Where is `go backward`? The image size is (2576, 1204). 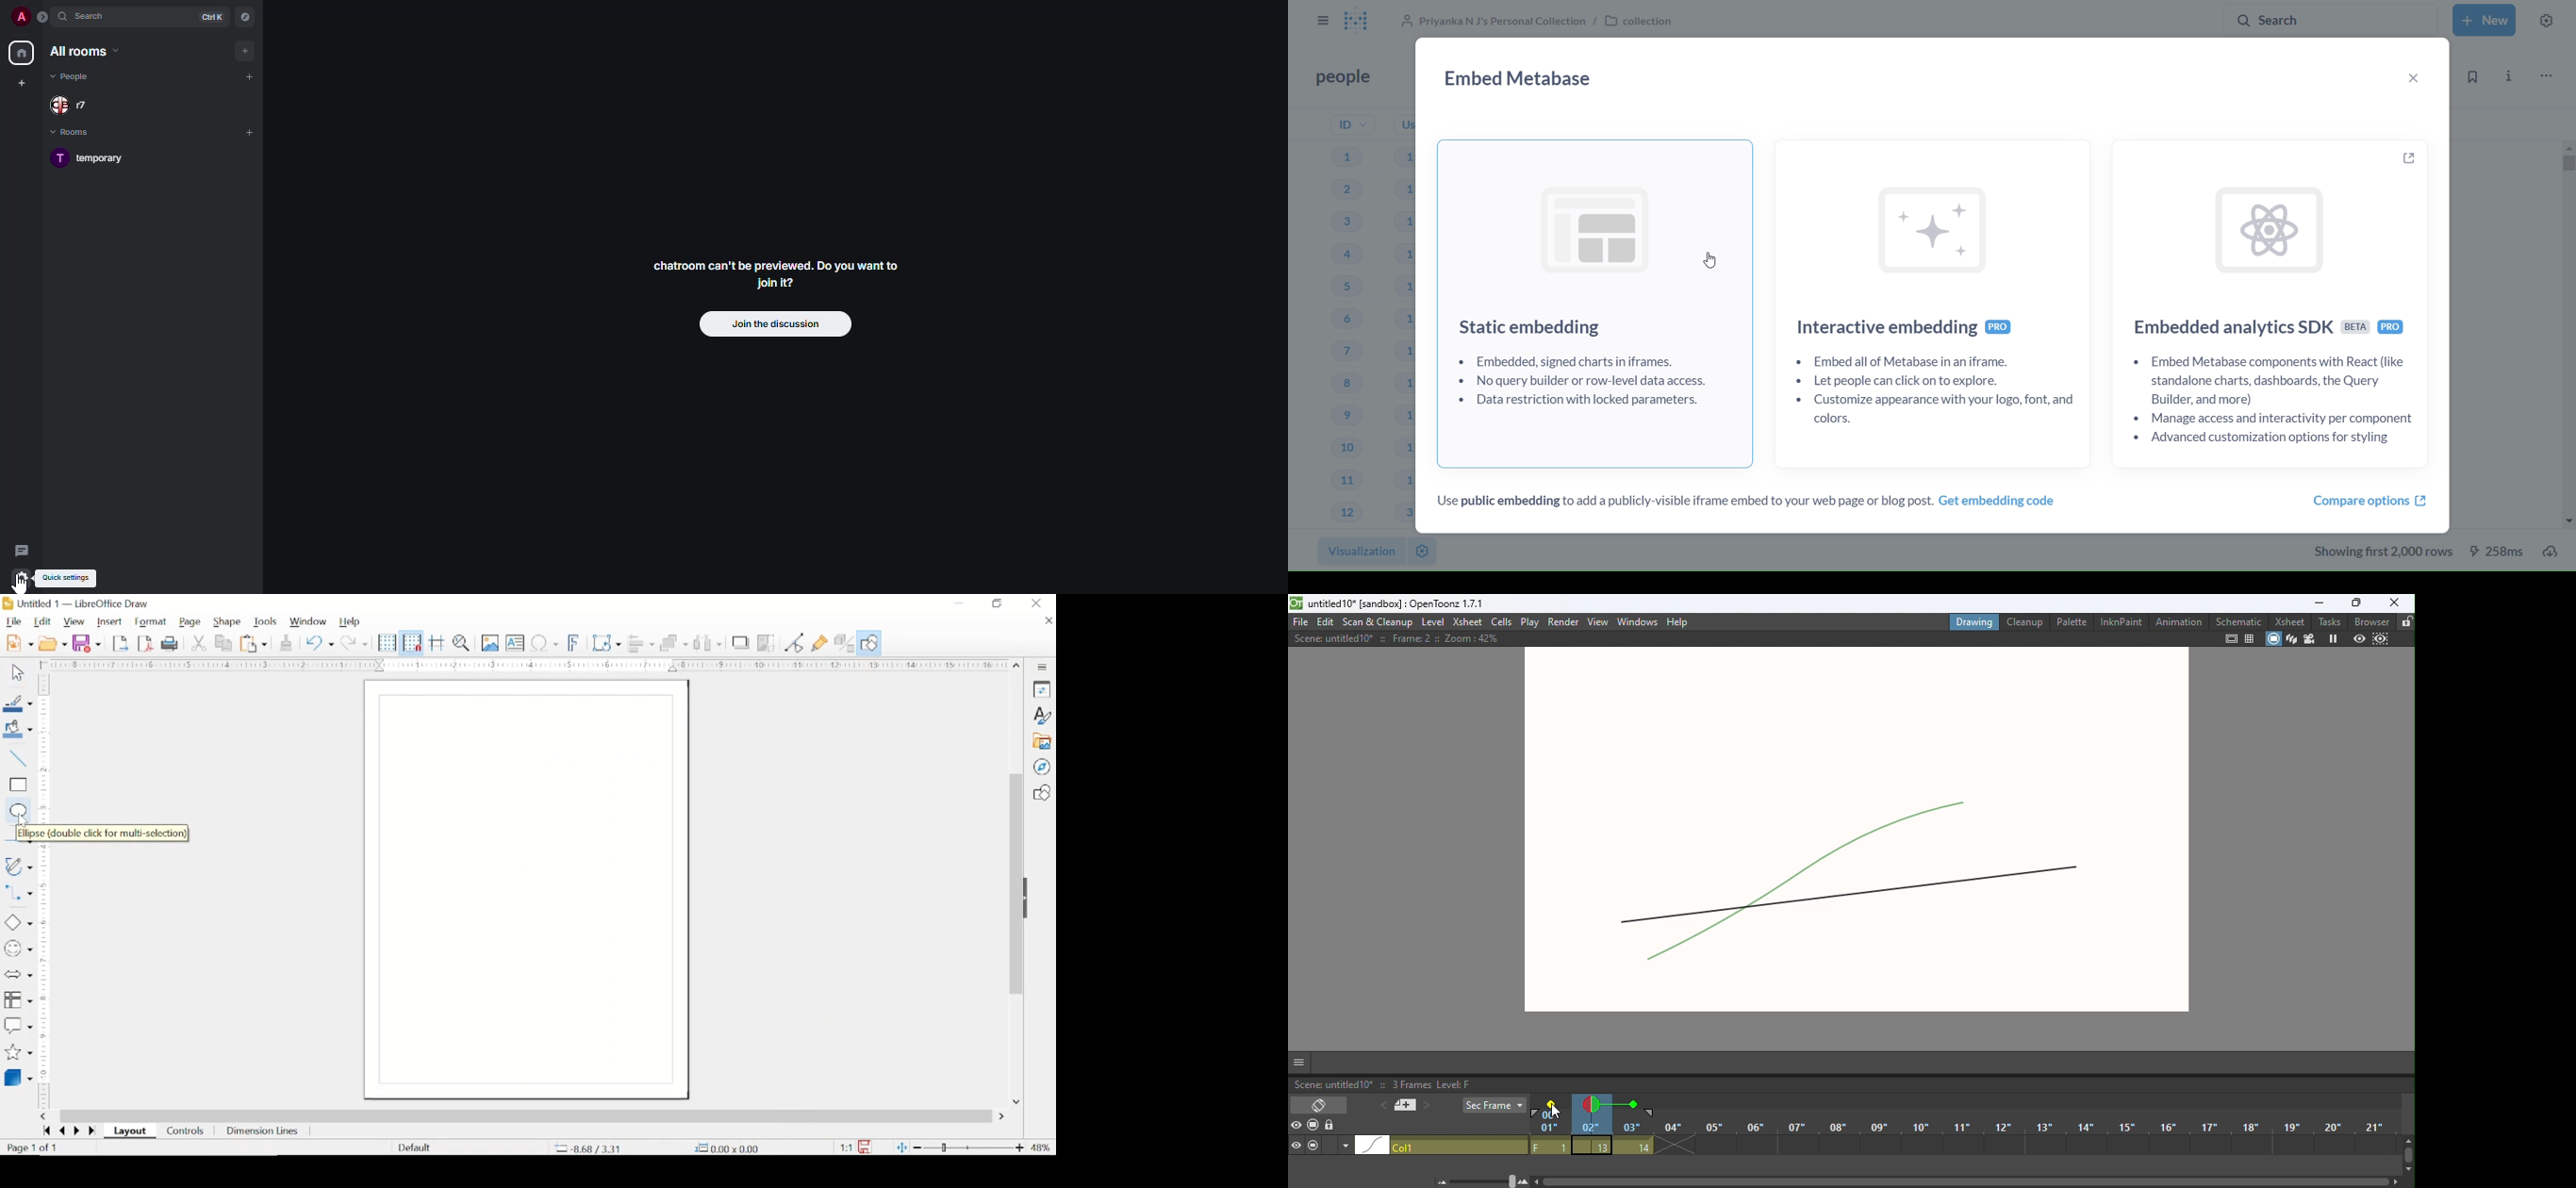 go backward is located at coordinates (45, 1132).